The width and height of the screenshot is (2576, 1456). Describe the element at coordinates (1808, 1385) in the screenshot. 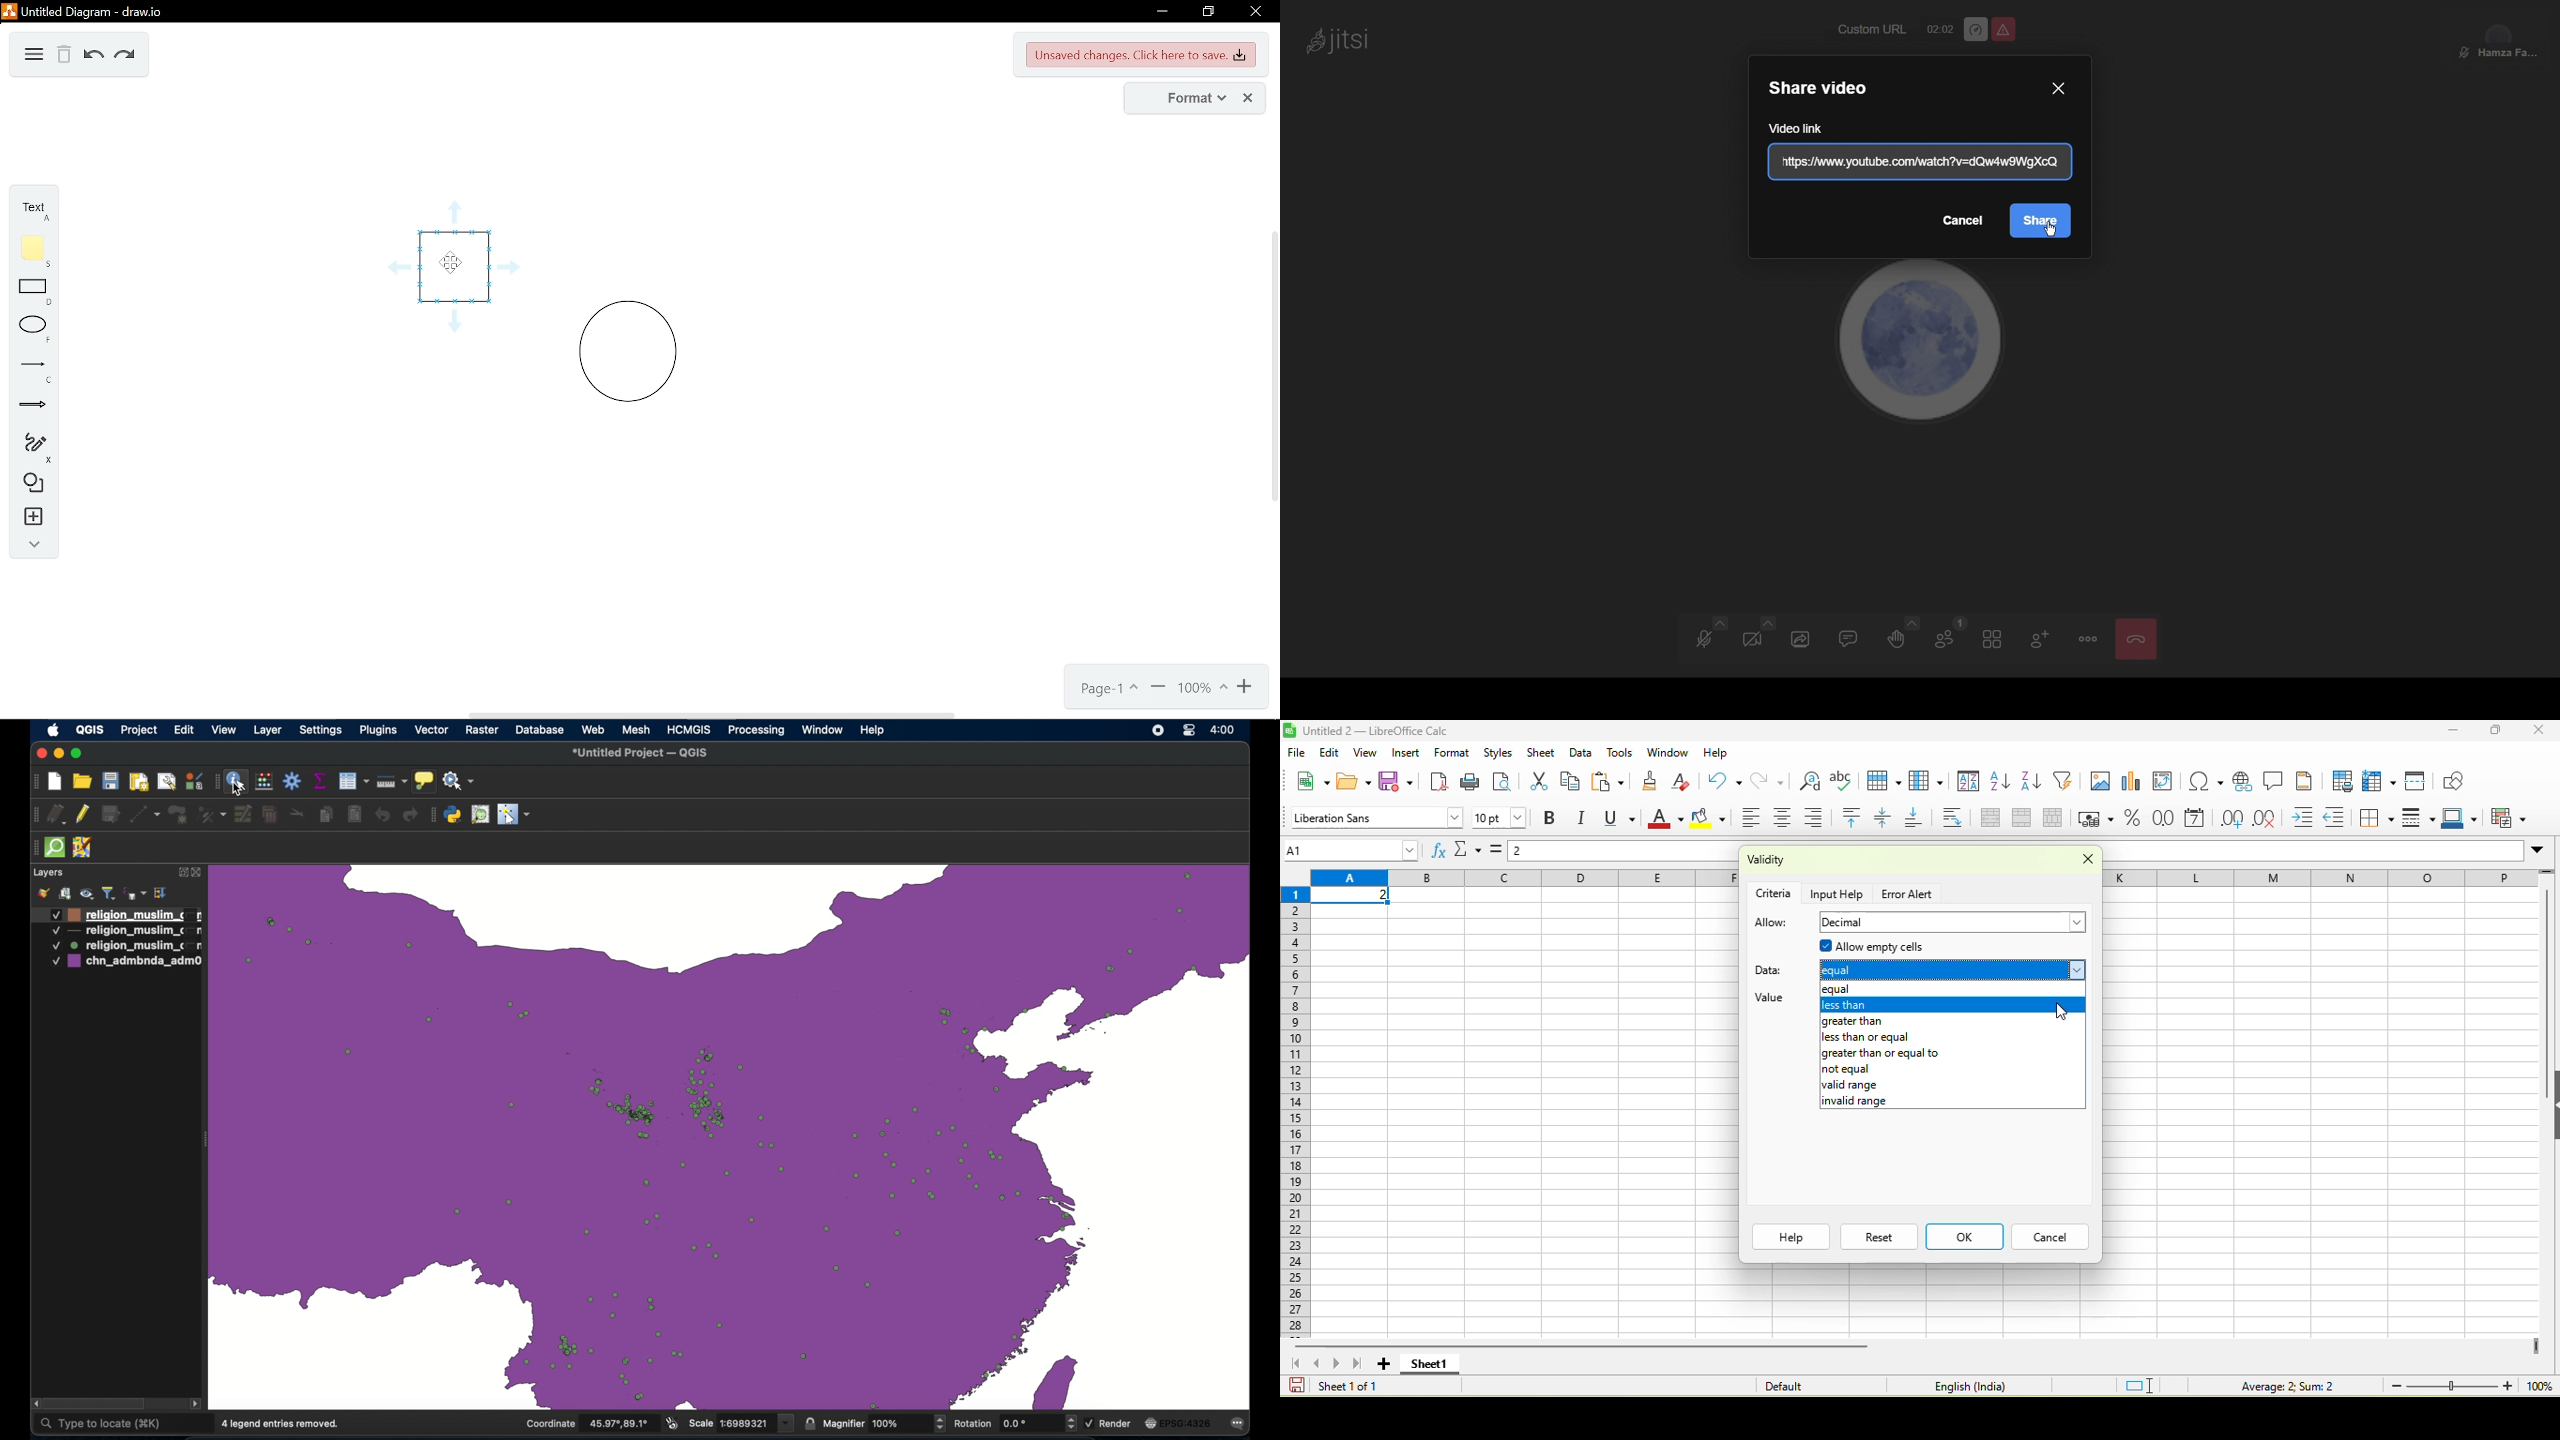

I see `default` at that location.